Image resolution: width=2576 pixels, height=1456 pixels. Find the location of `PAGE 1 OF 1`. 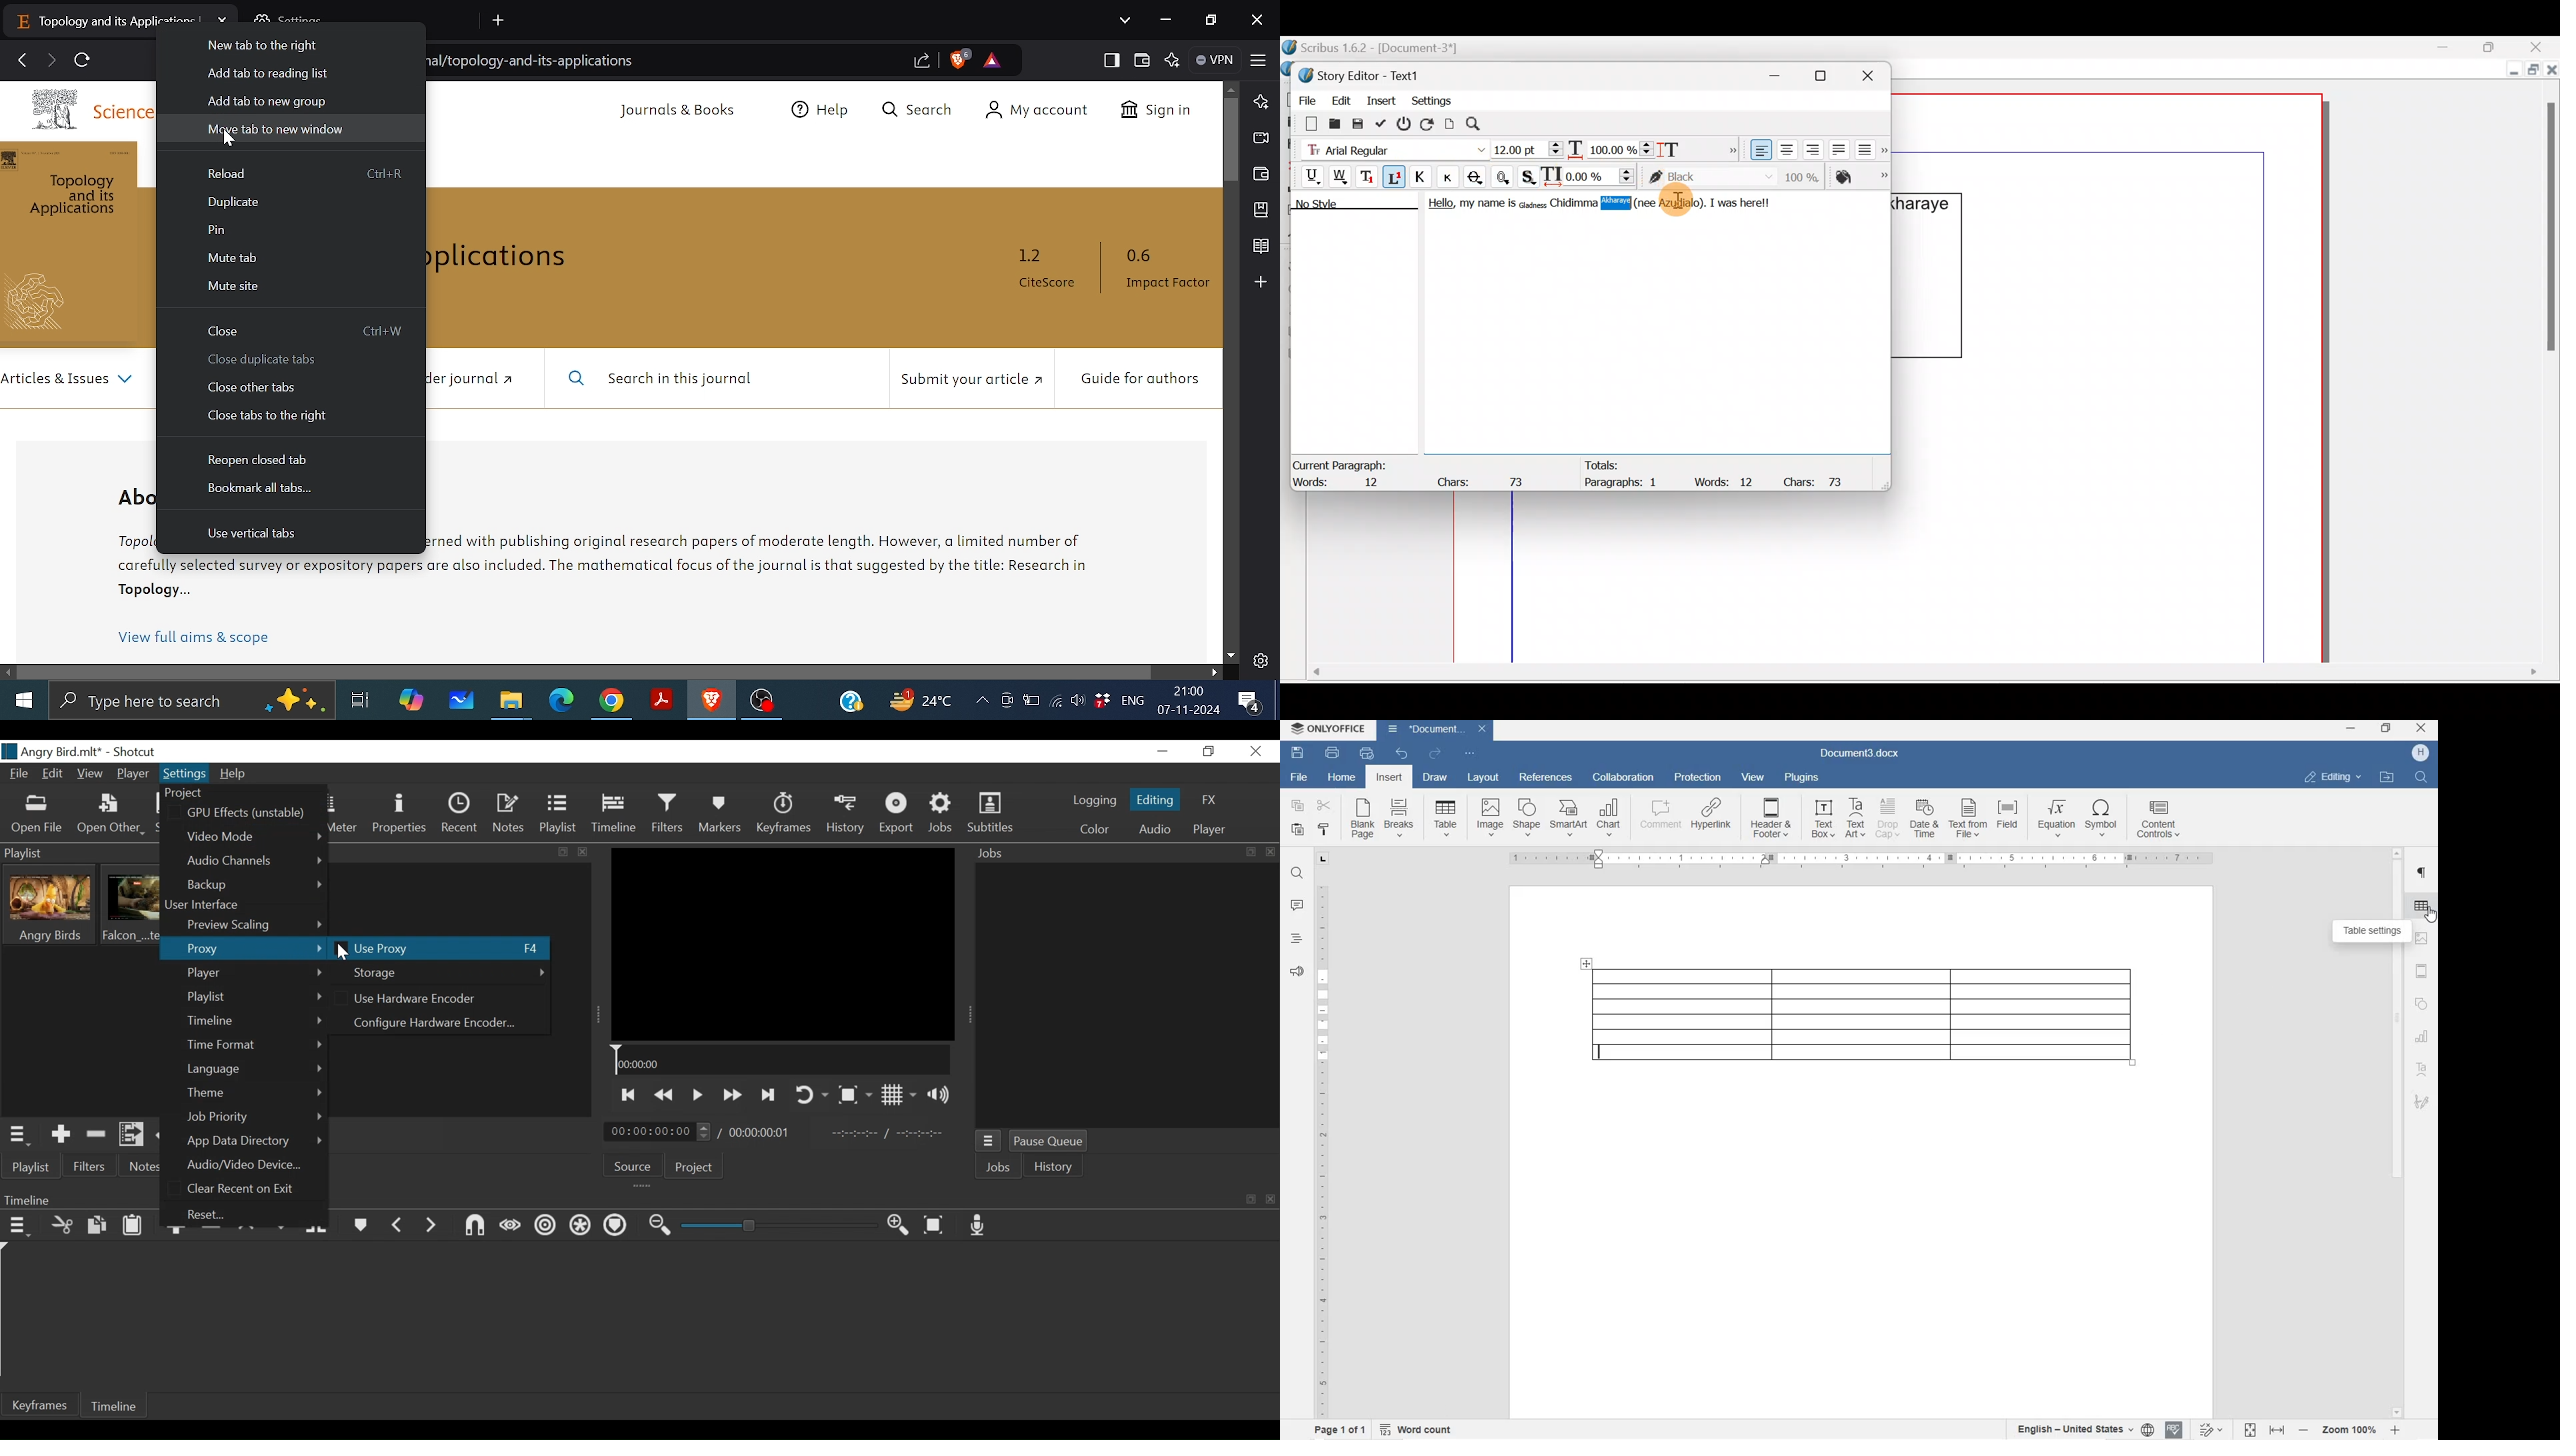

PAGE 1 OF 1 is located at coordinates (1340, 1430).